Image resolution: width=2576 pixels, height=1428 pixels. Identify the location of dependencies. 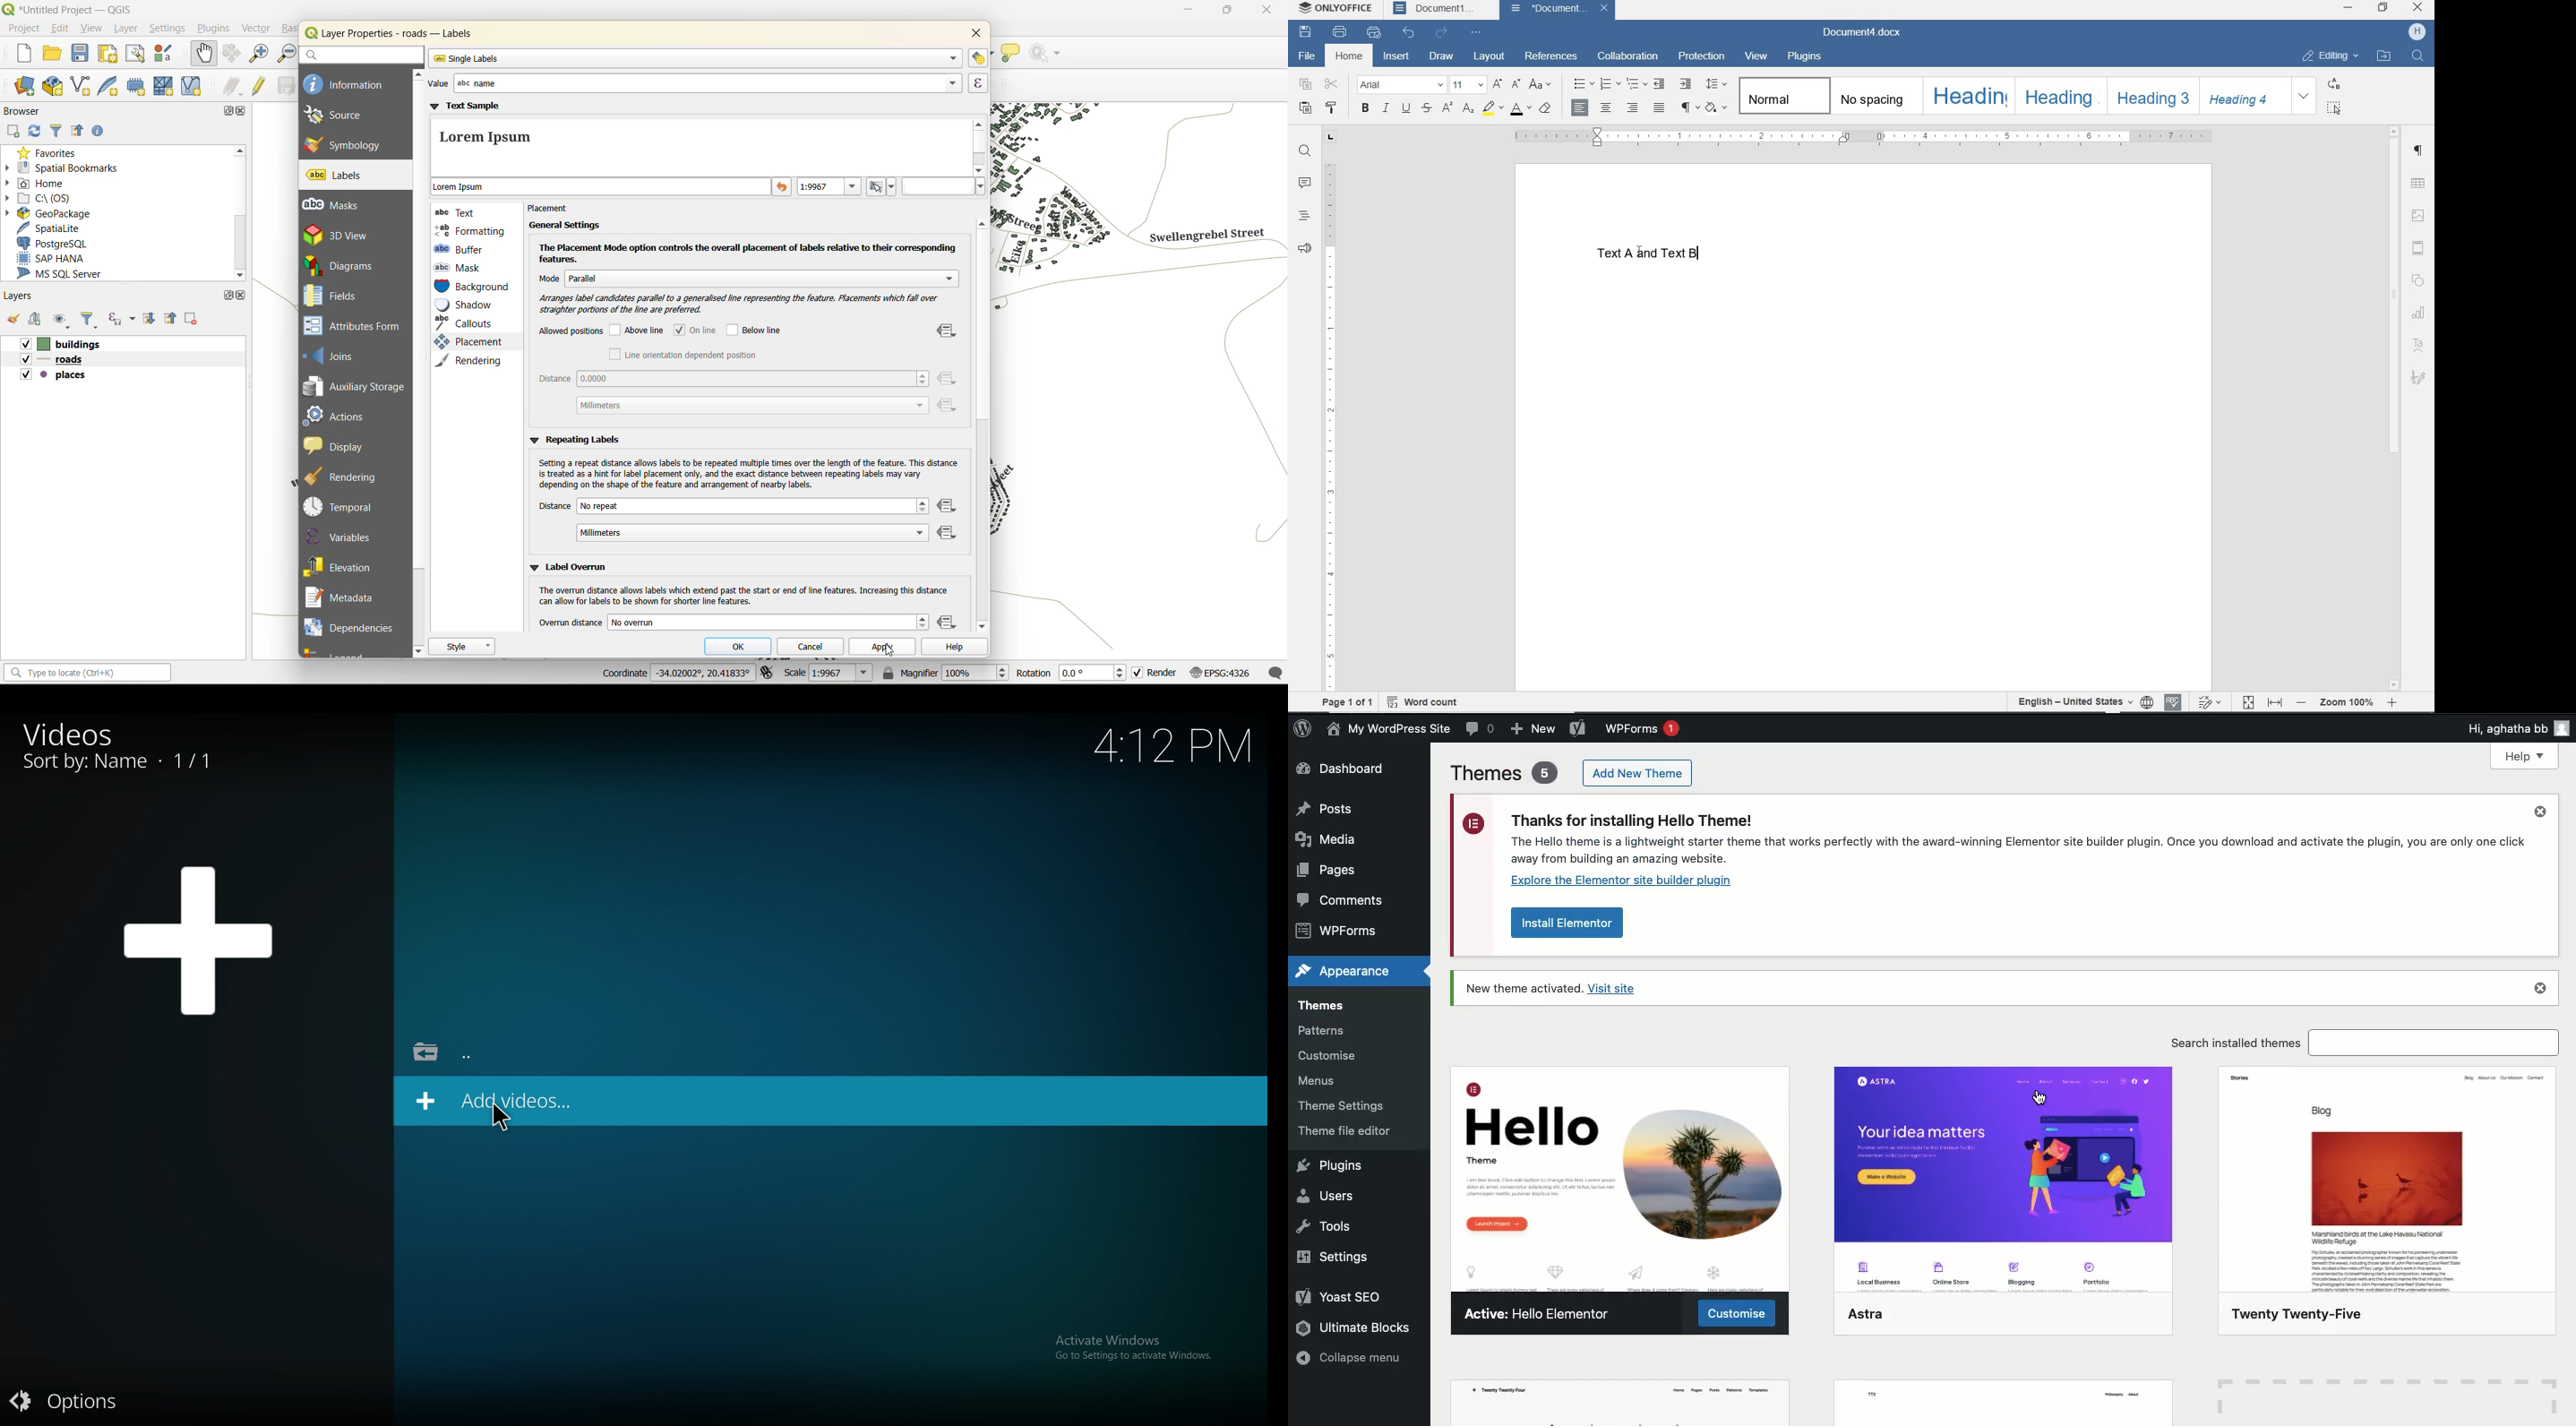
(350, 626).